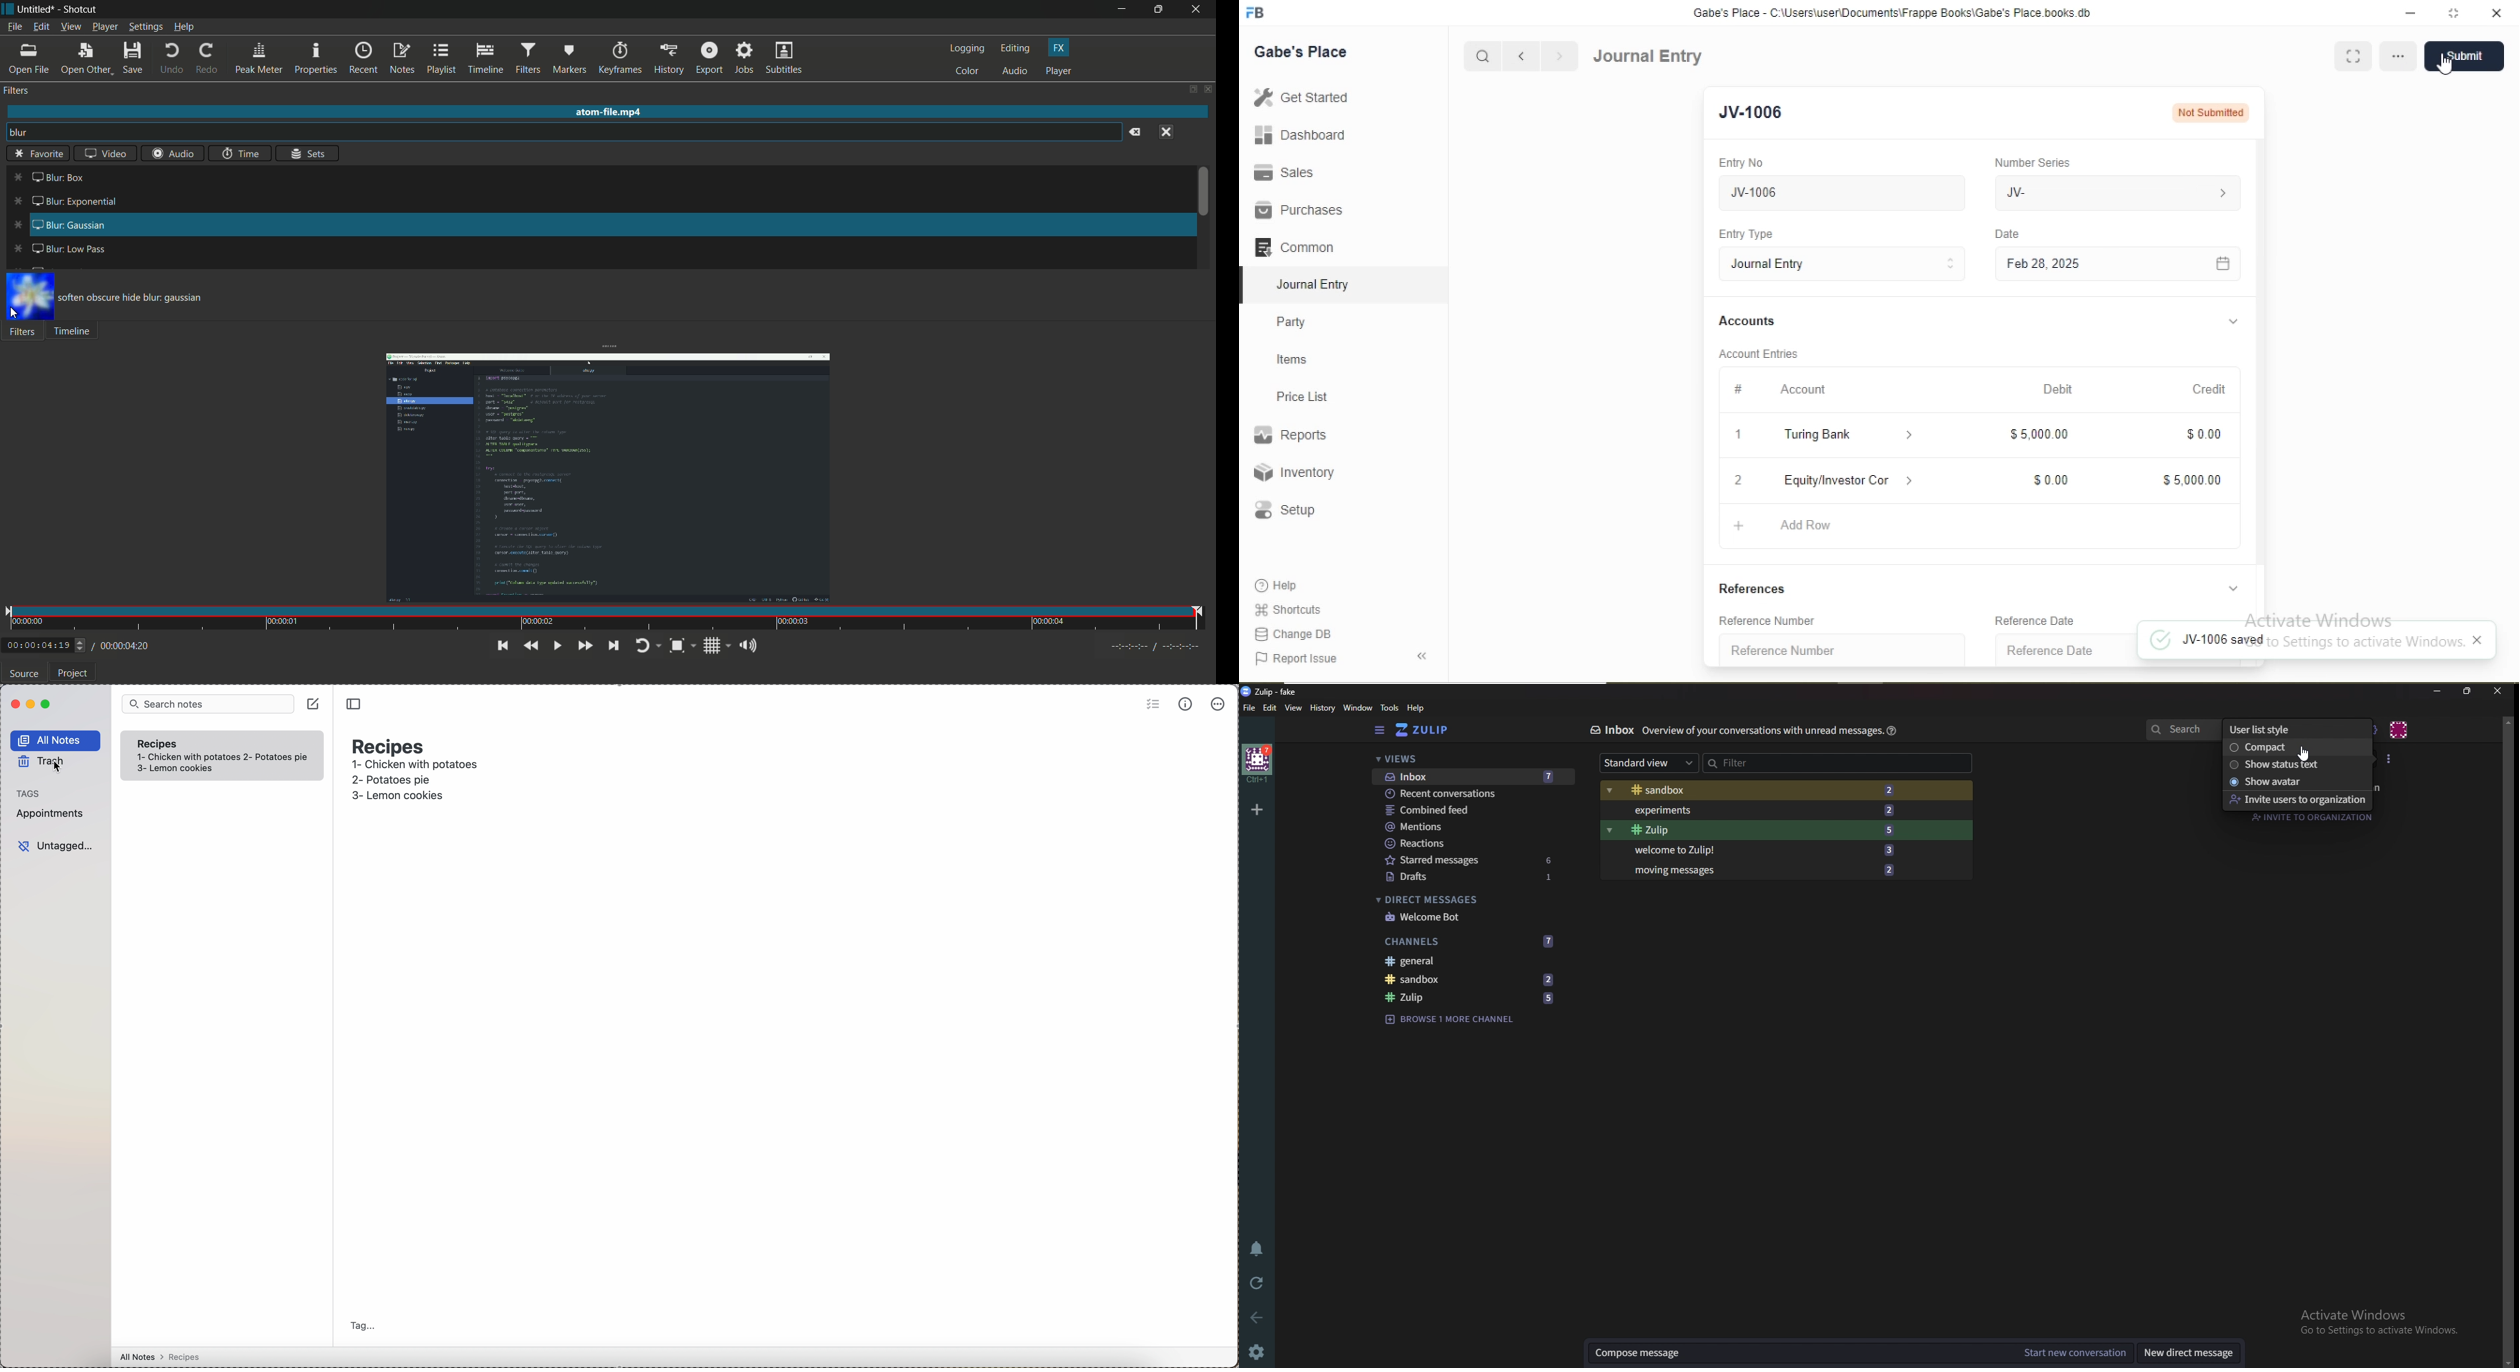  Describe the element at coordinates (2034, 621) in the screenshot. I see `Reference Date` at that location.